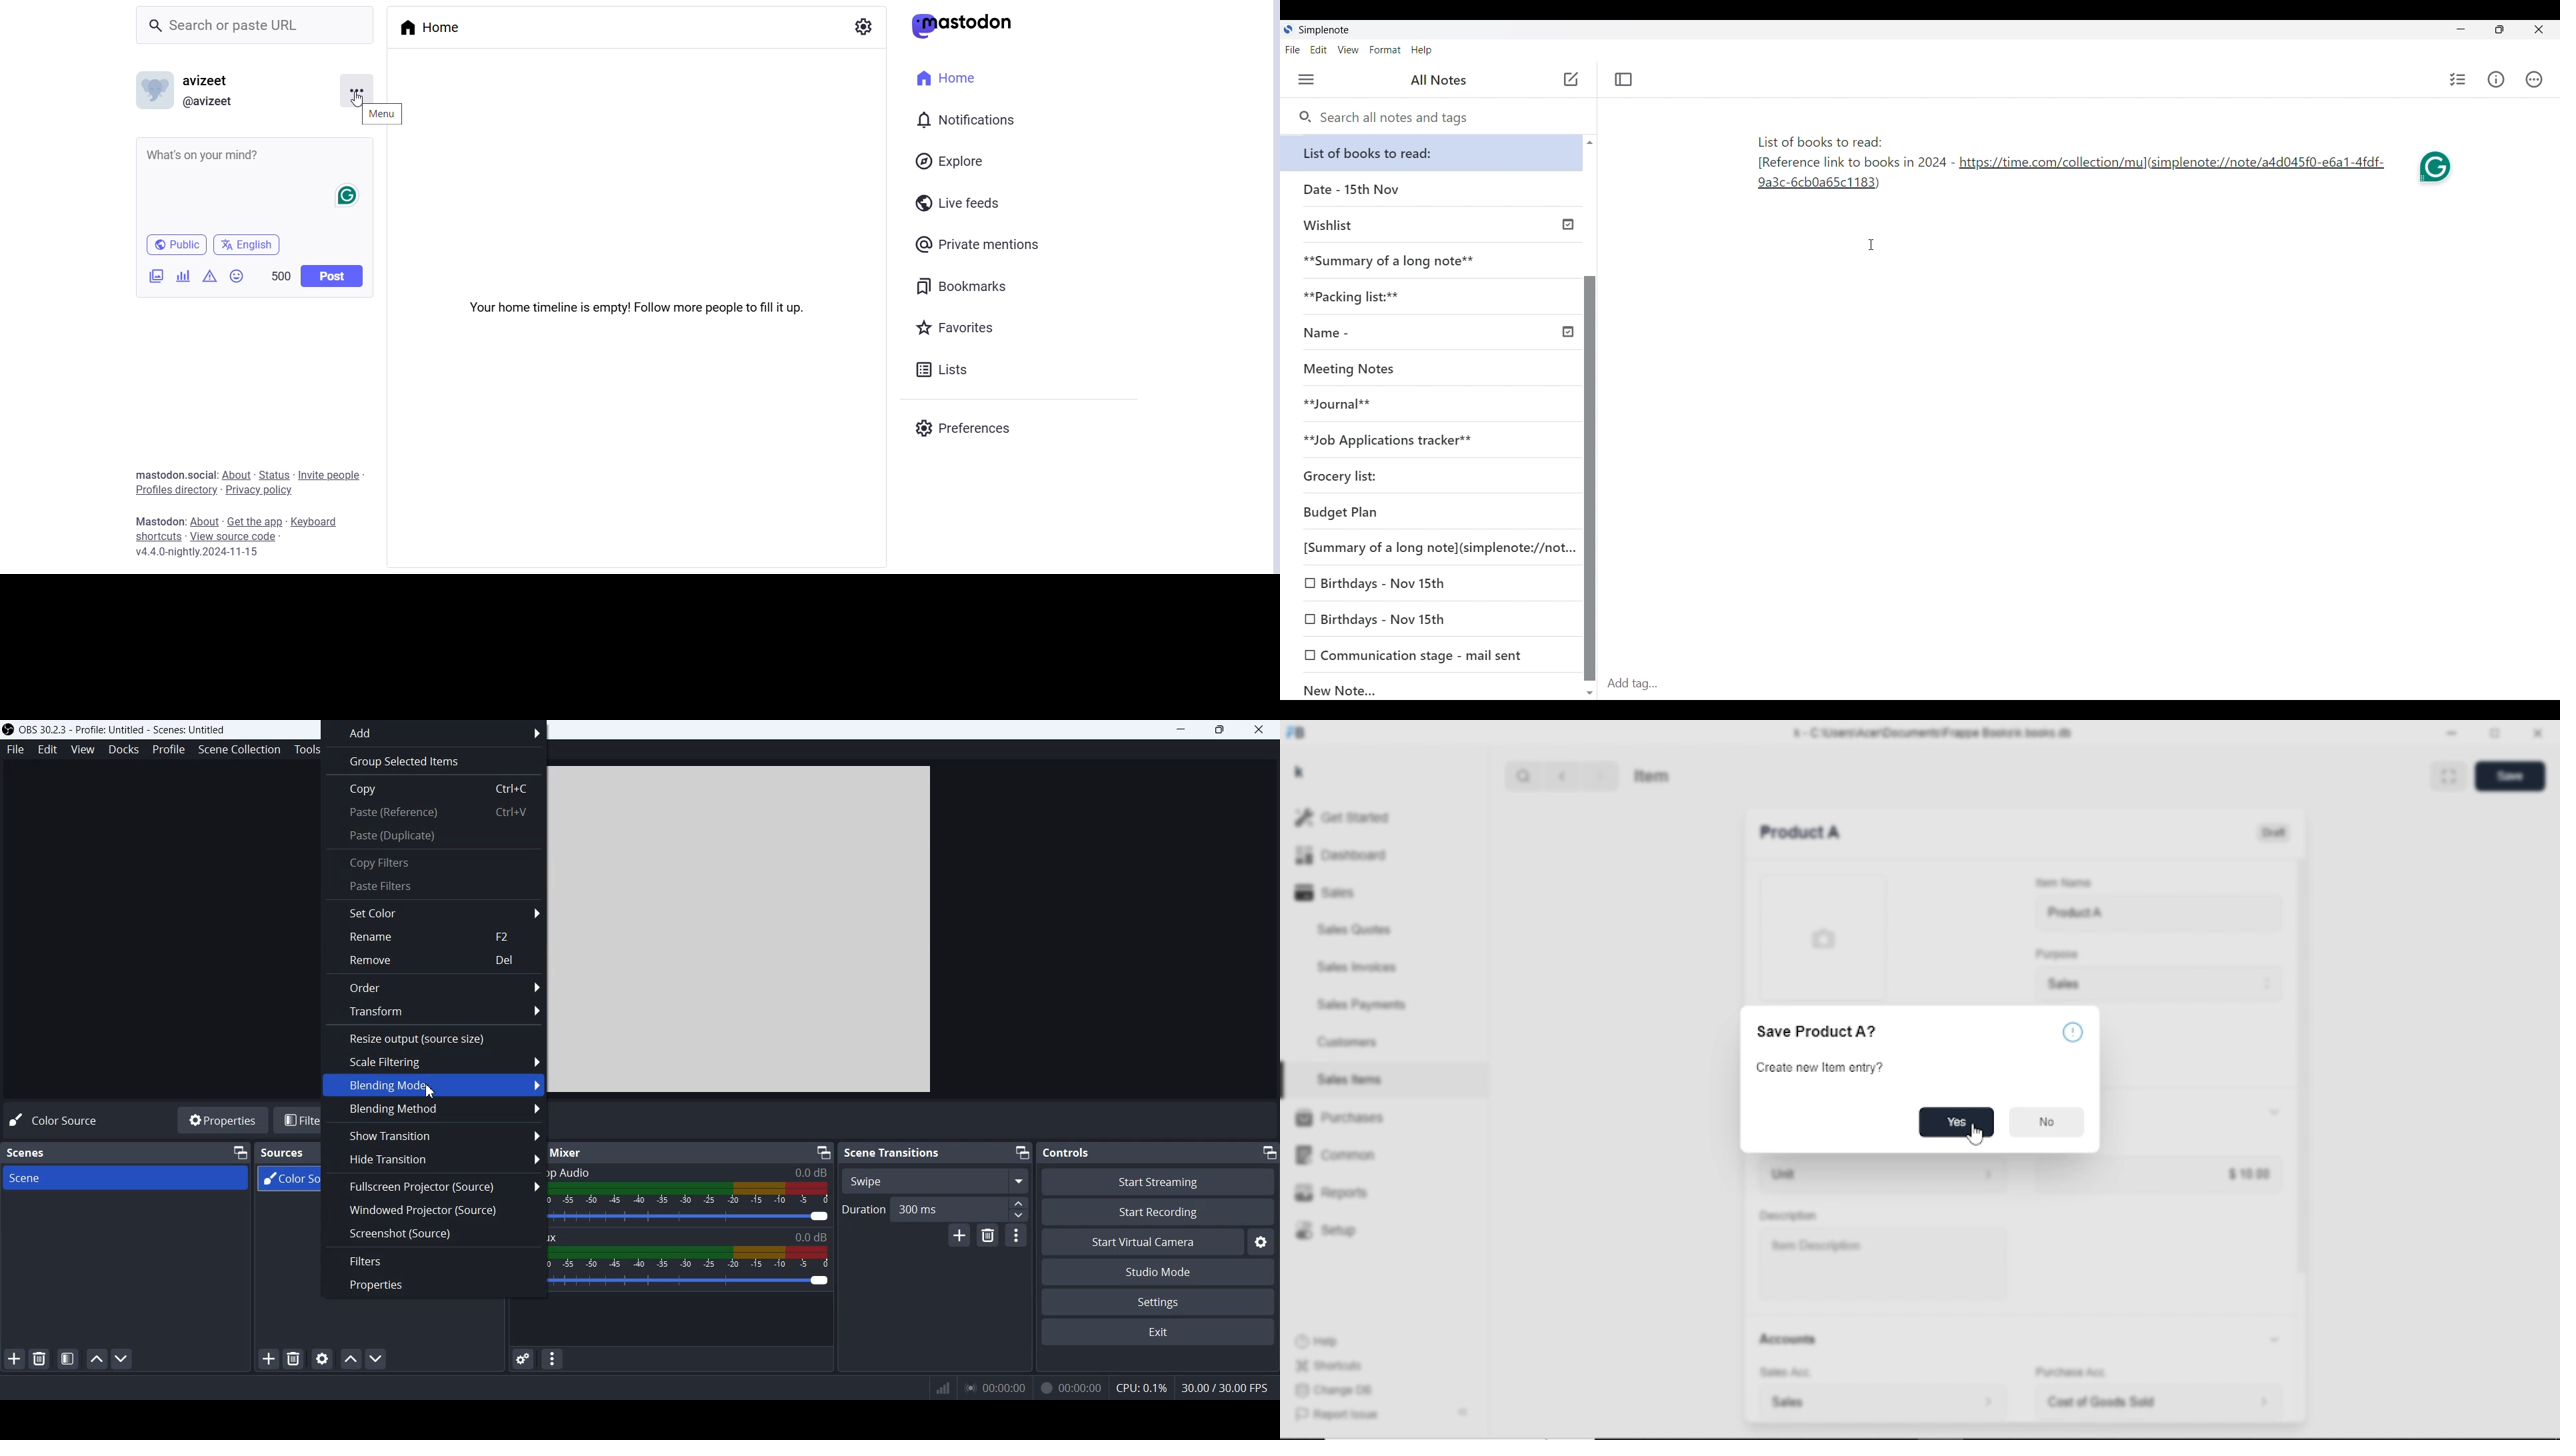 This screenshot has height=1456, width=2576. I want to click on Advance Audio Properties, so click(523, 1359).